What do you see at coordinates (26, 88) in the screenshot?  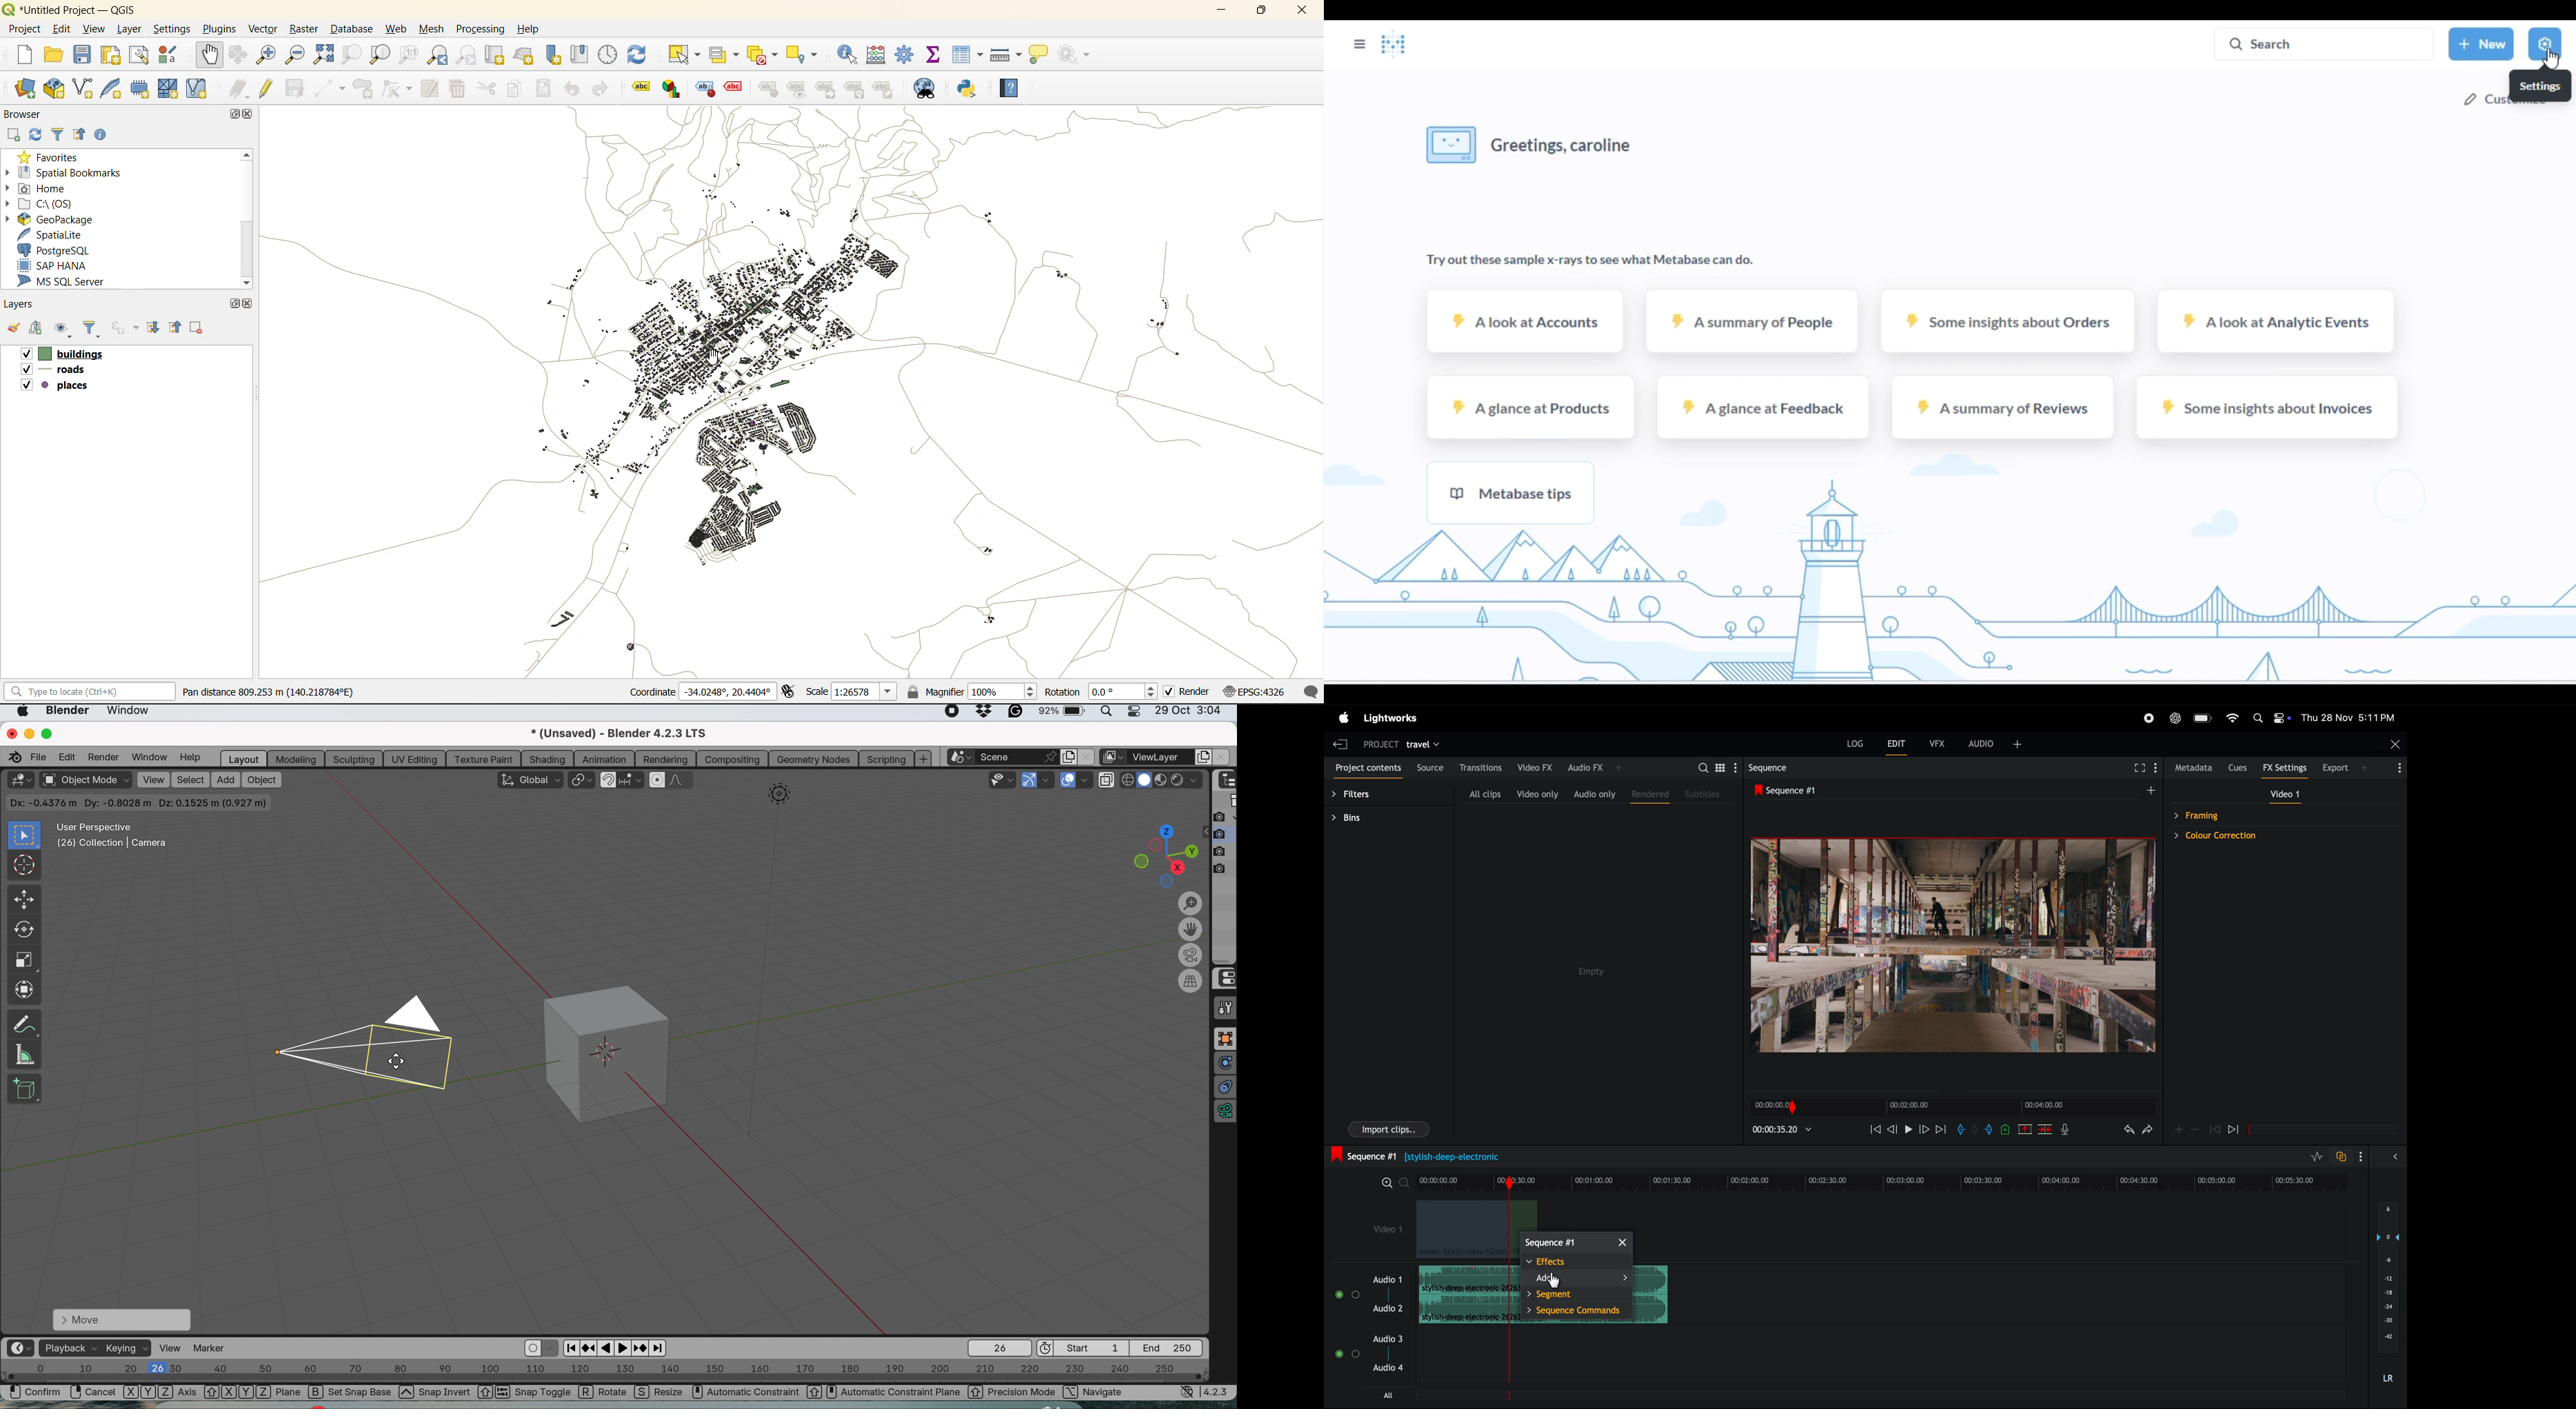 I see `open data source manager` at bounding box center [26, 88].